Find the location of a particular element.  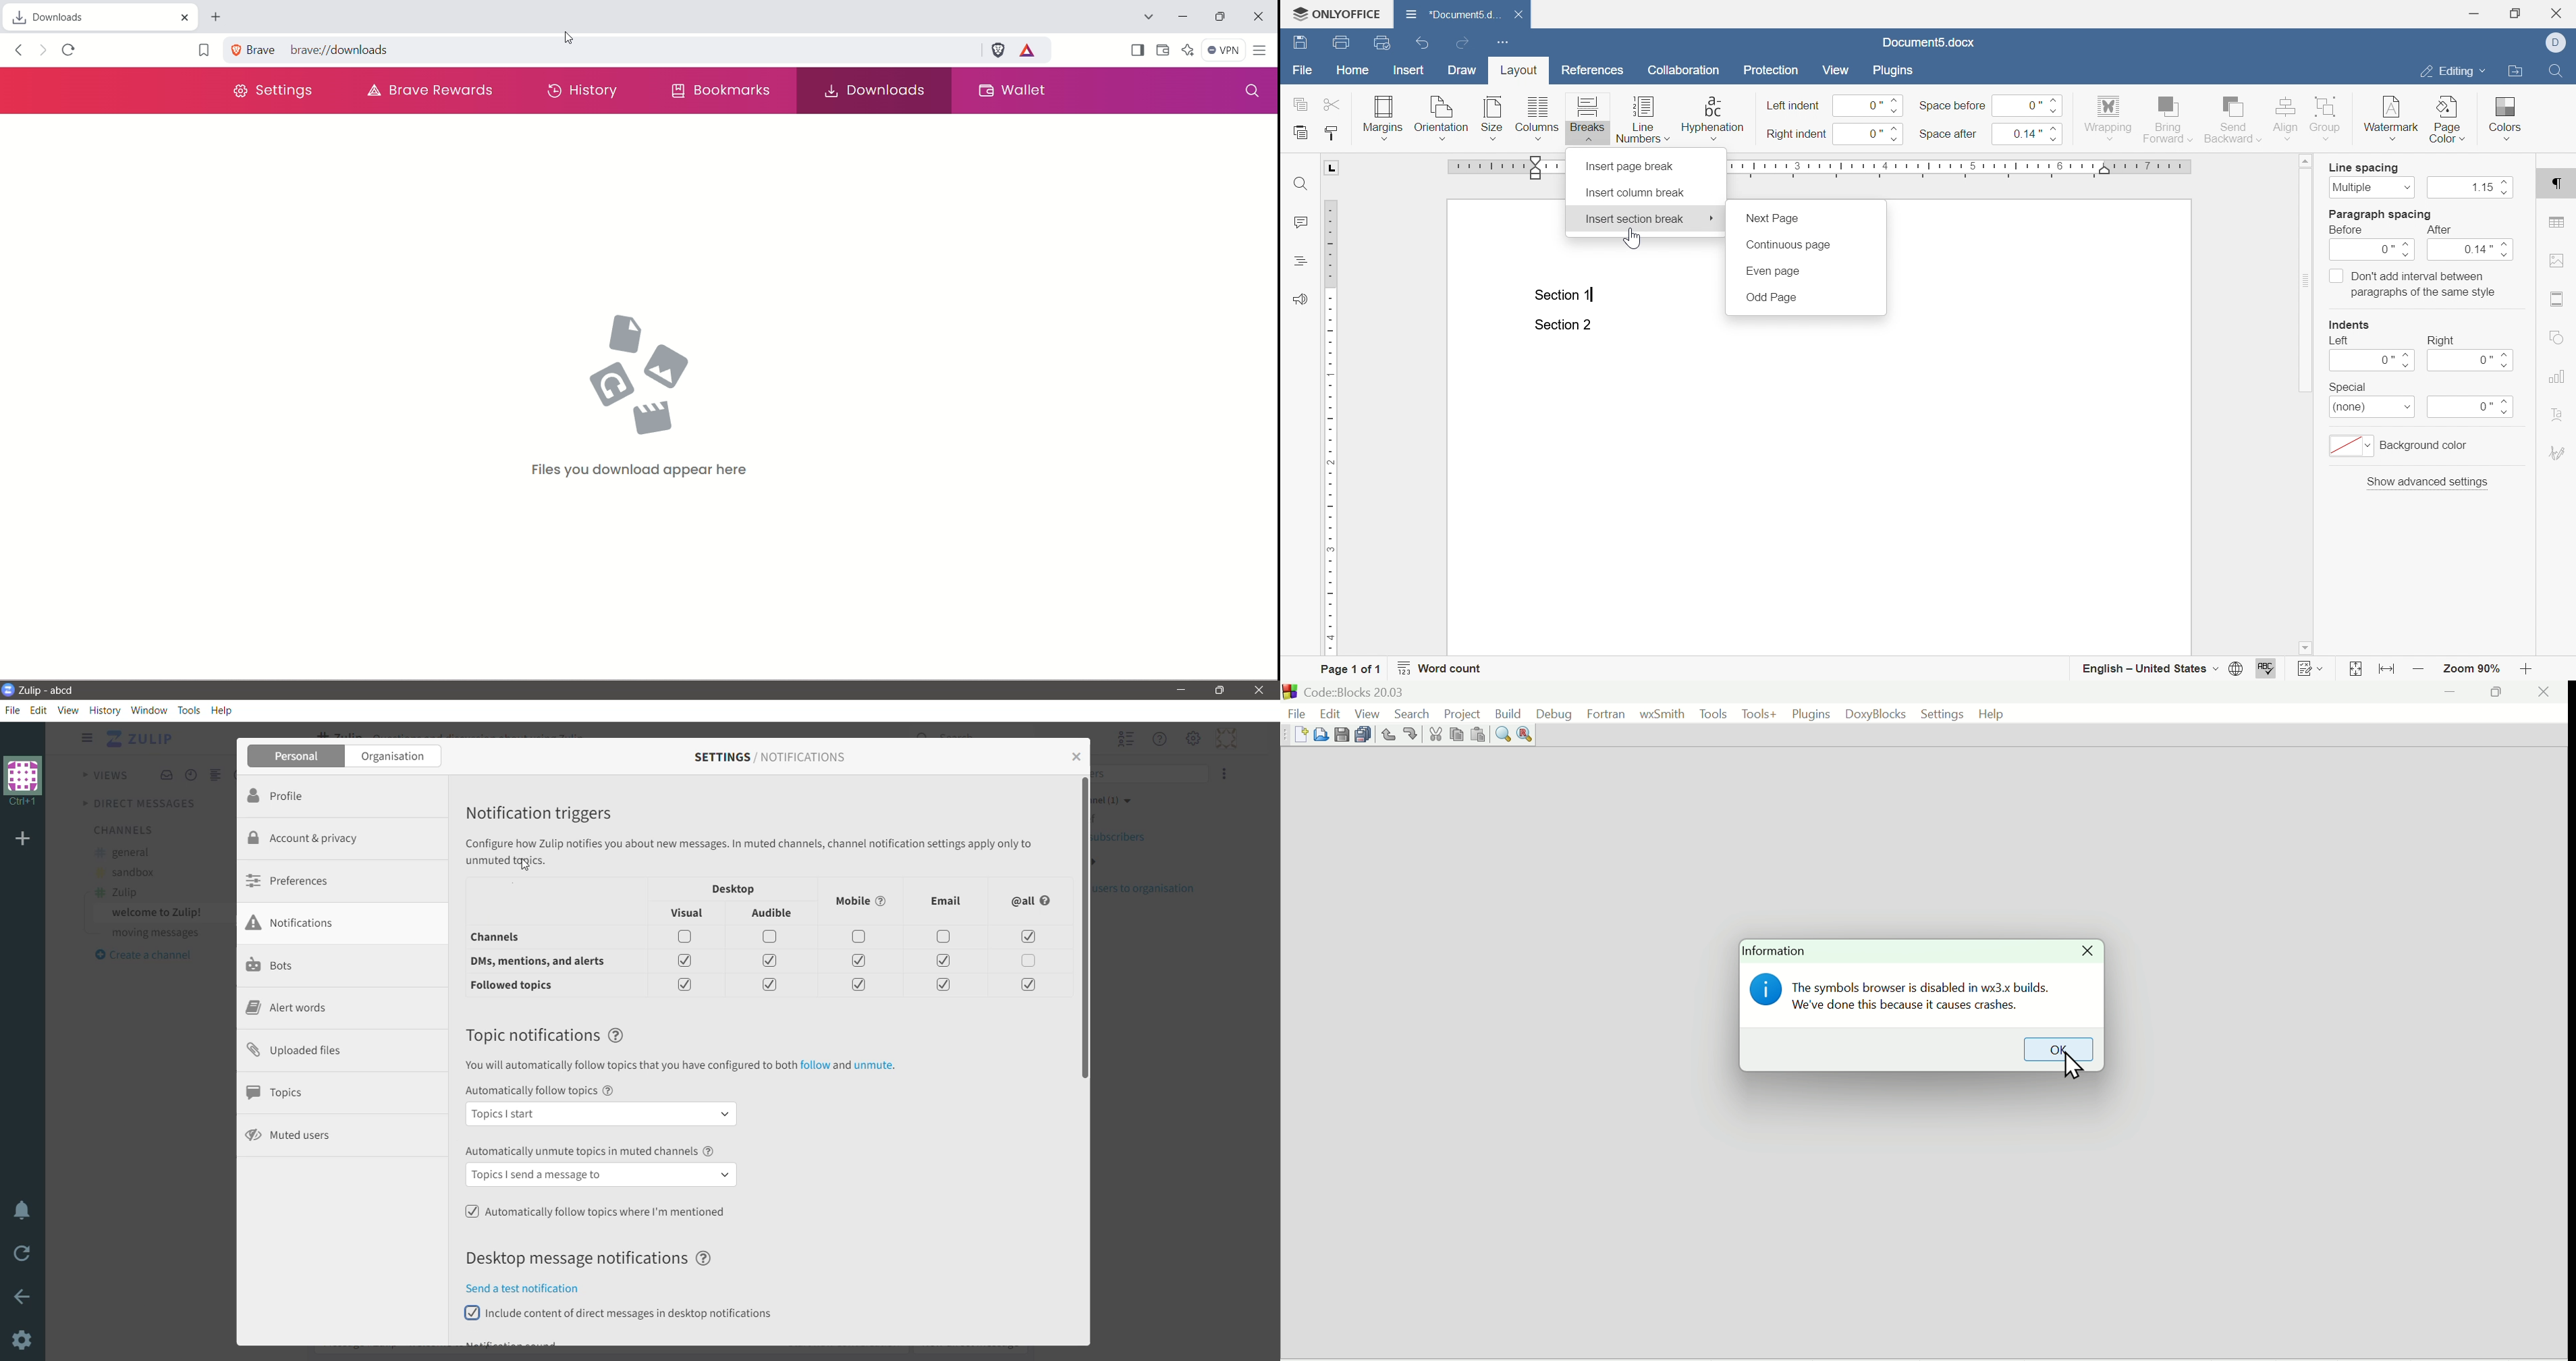

colors is located at coordinates (2506, 117).